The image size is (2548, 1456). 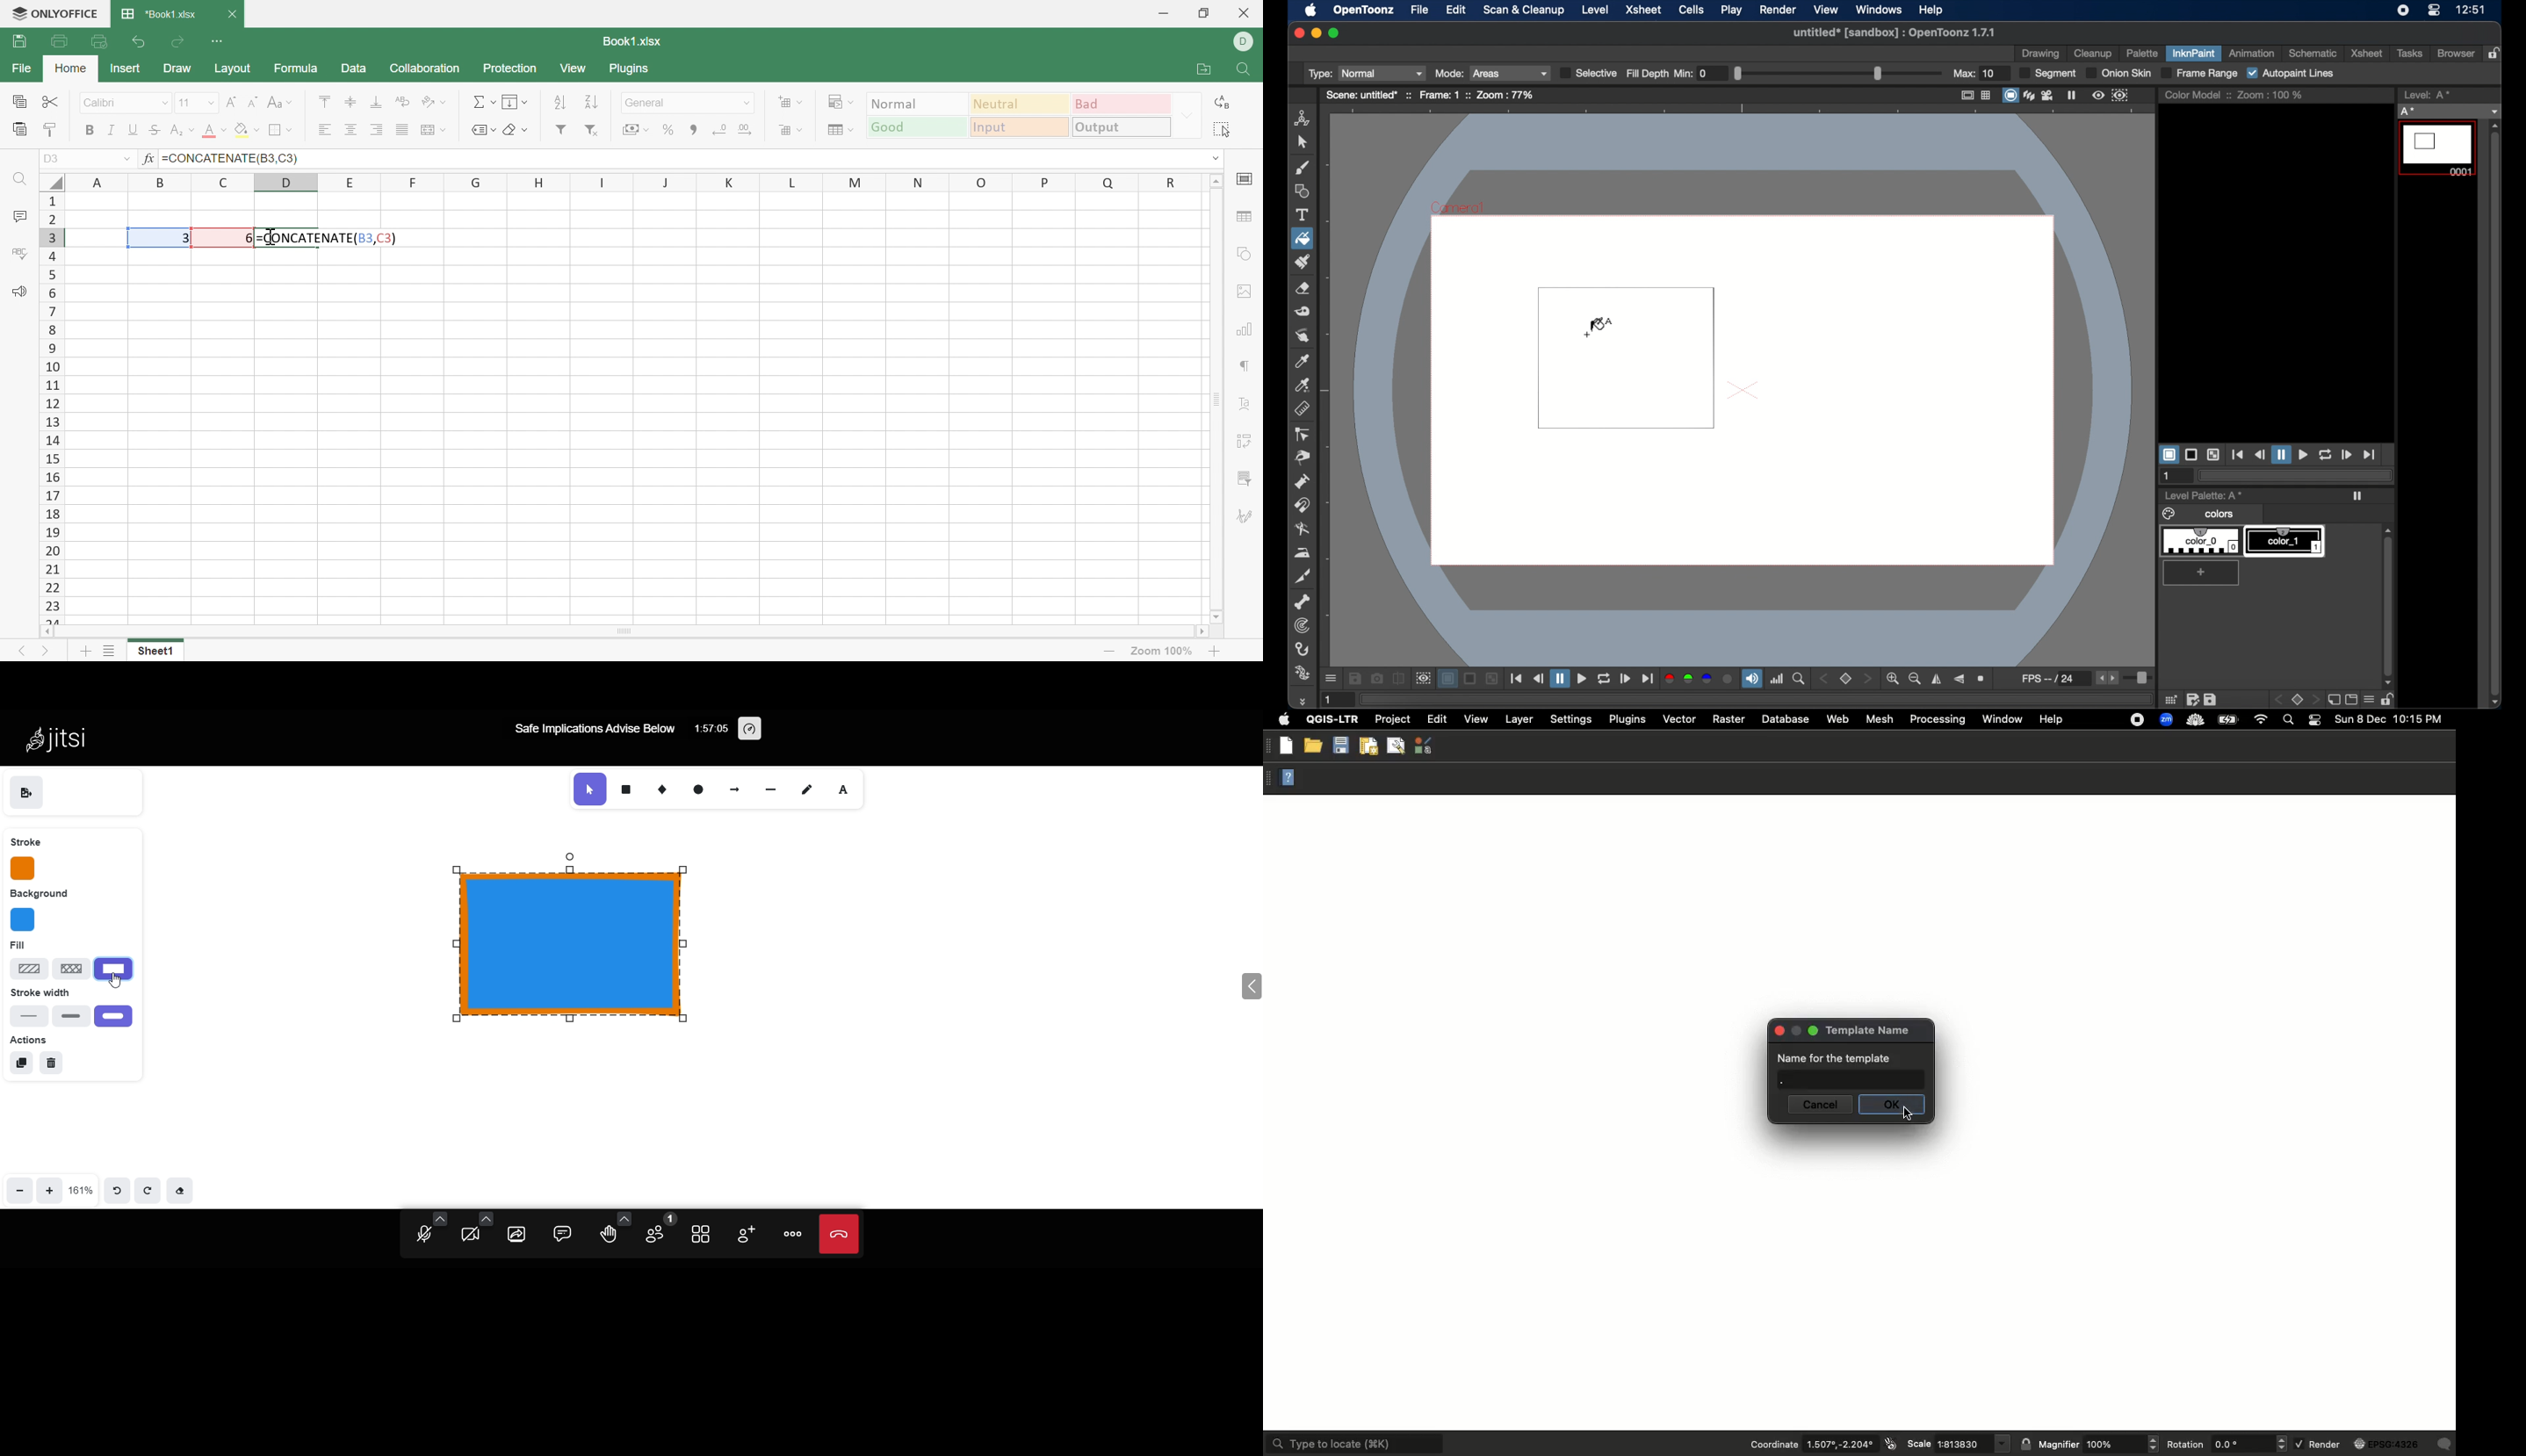 What do you see at coordinates (2357, 497) in the screenshot?
I see `play icon` at bounding box center [2357, 497].